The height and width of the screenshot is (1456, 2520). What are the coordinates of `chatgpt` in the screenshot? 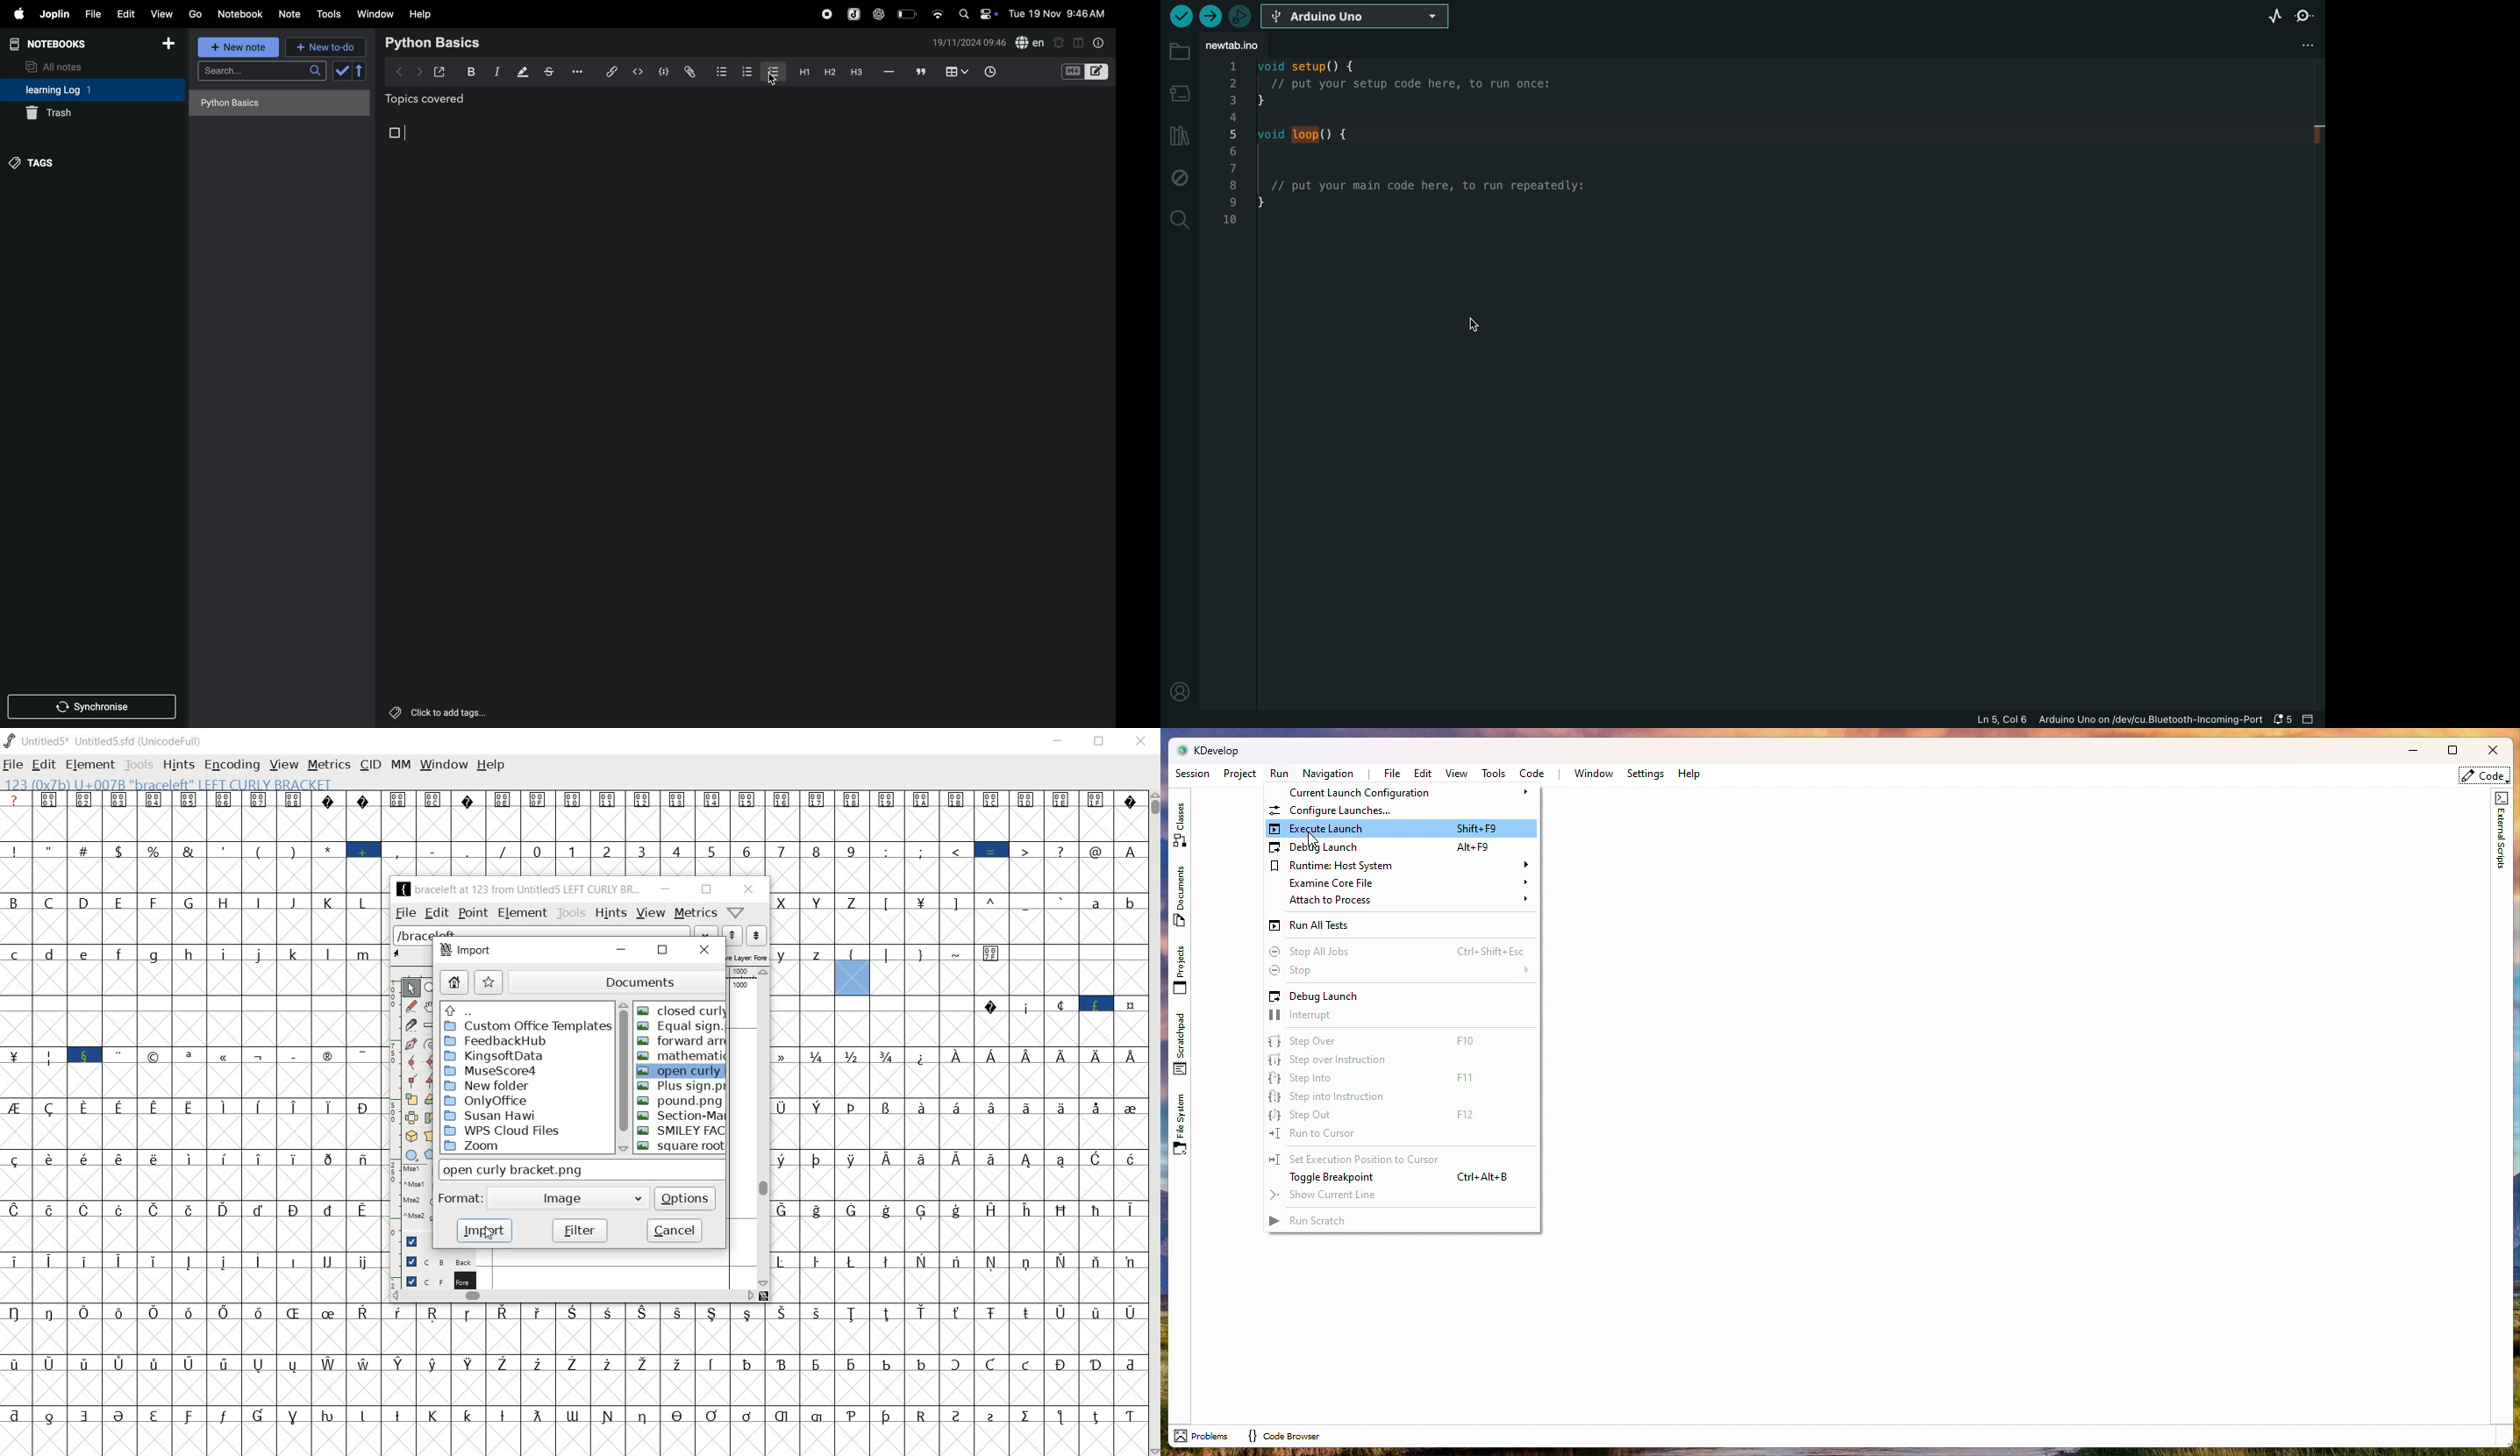 It's located at (880, 13).